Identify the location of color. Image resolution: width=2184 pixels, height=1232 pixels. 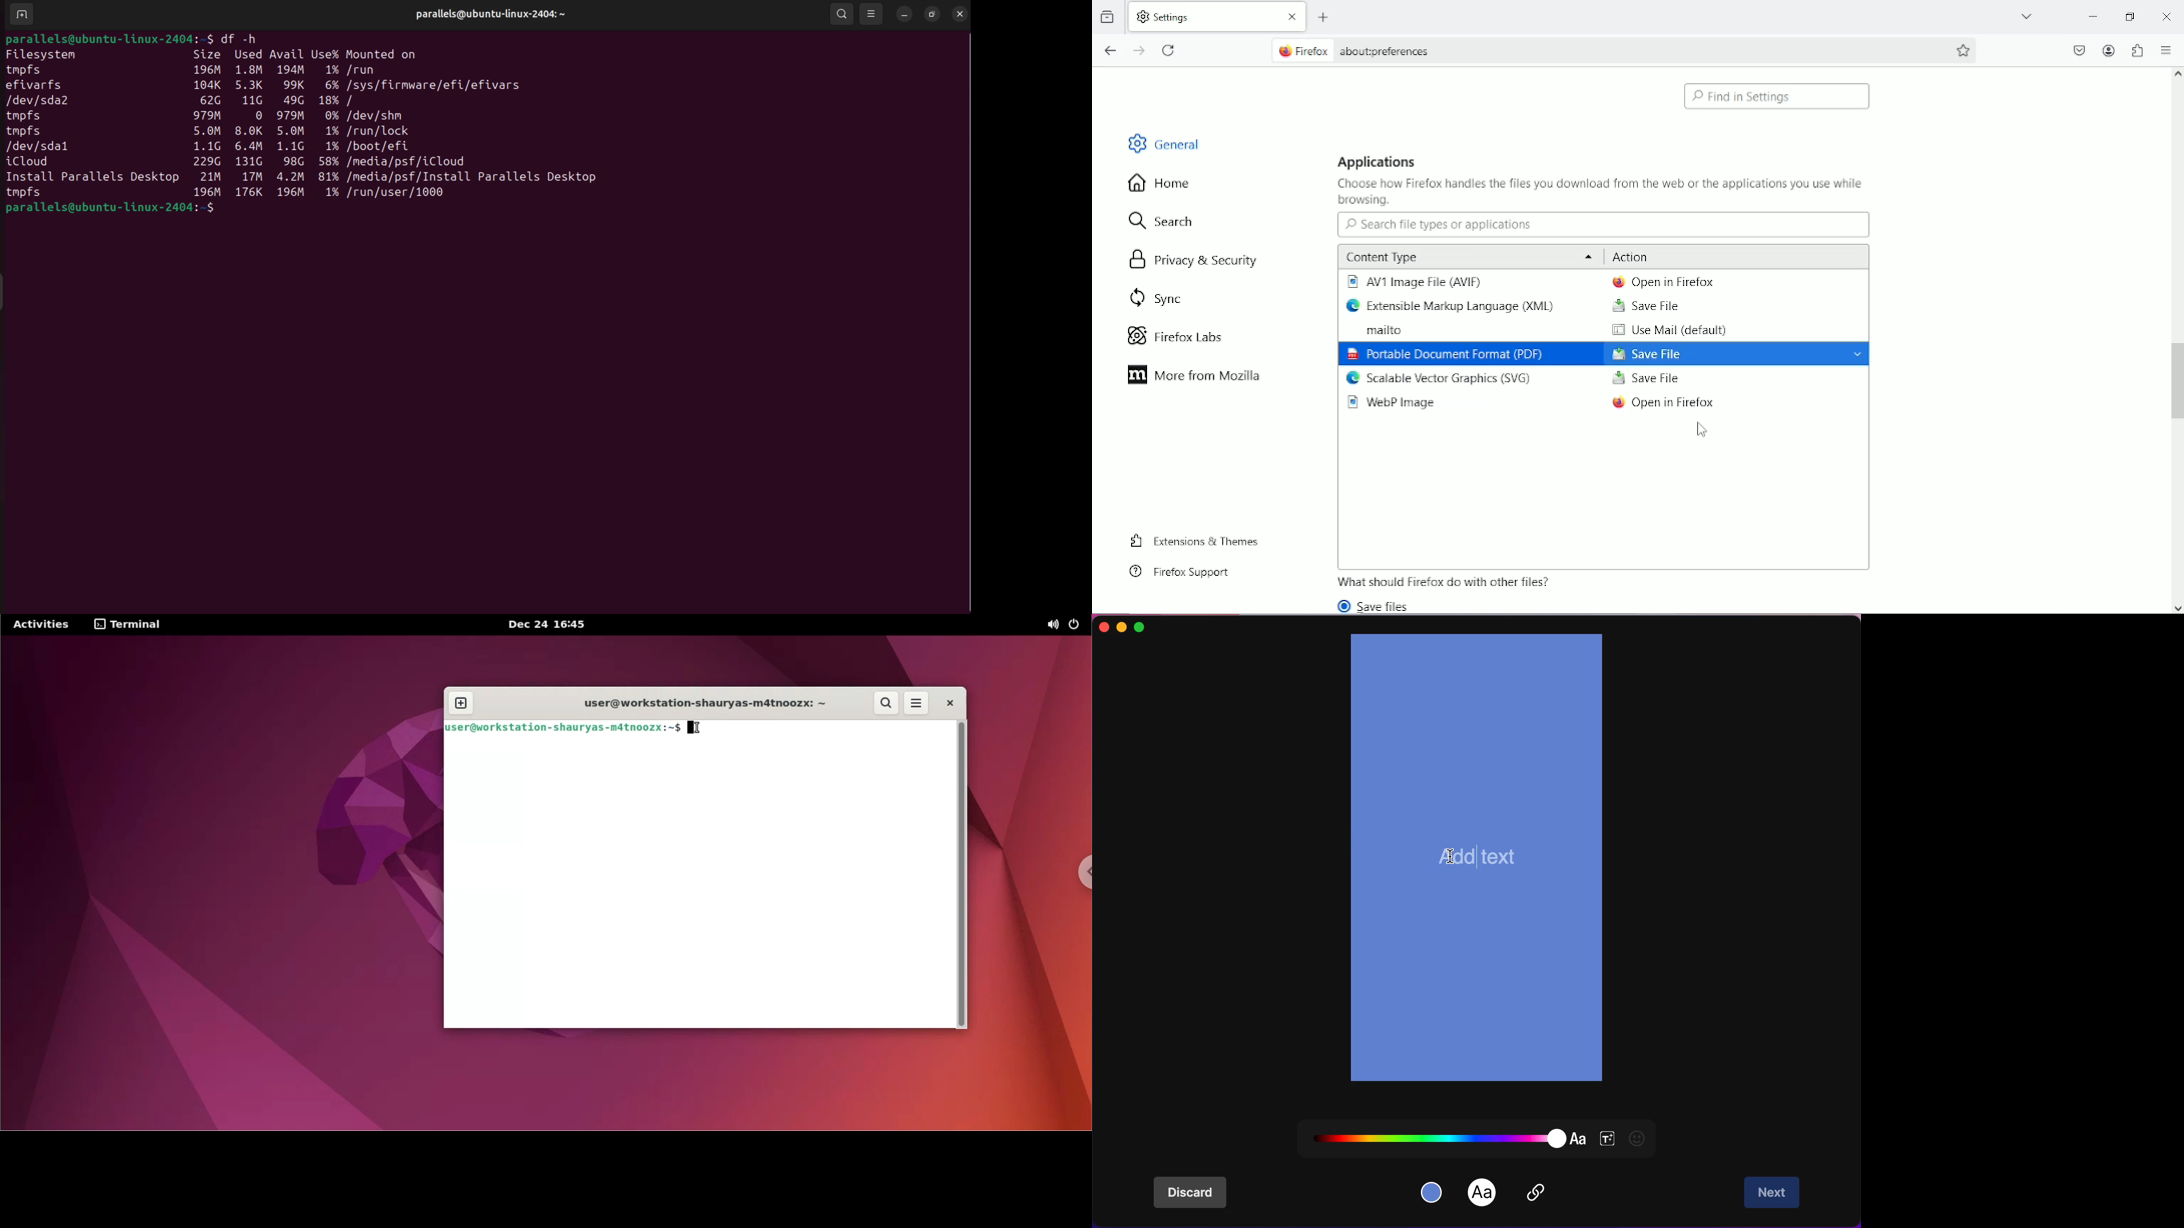
(1434, 1191).